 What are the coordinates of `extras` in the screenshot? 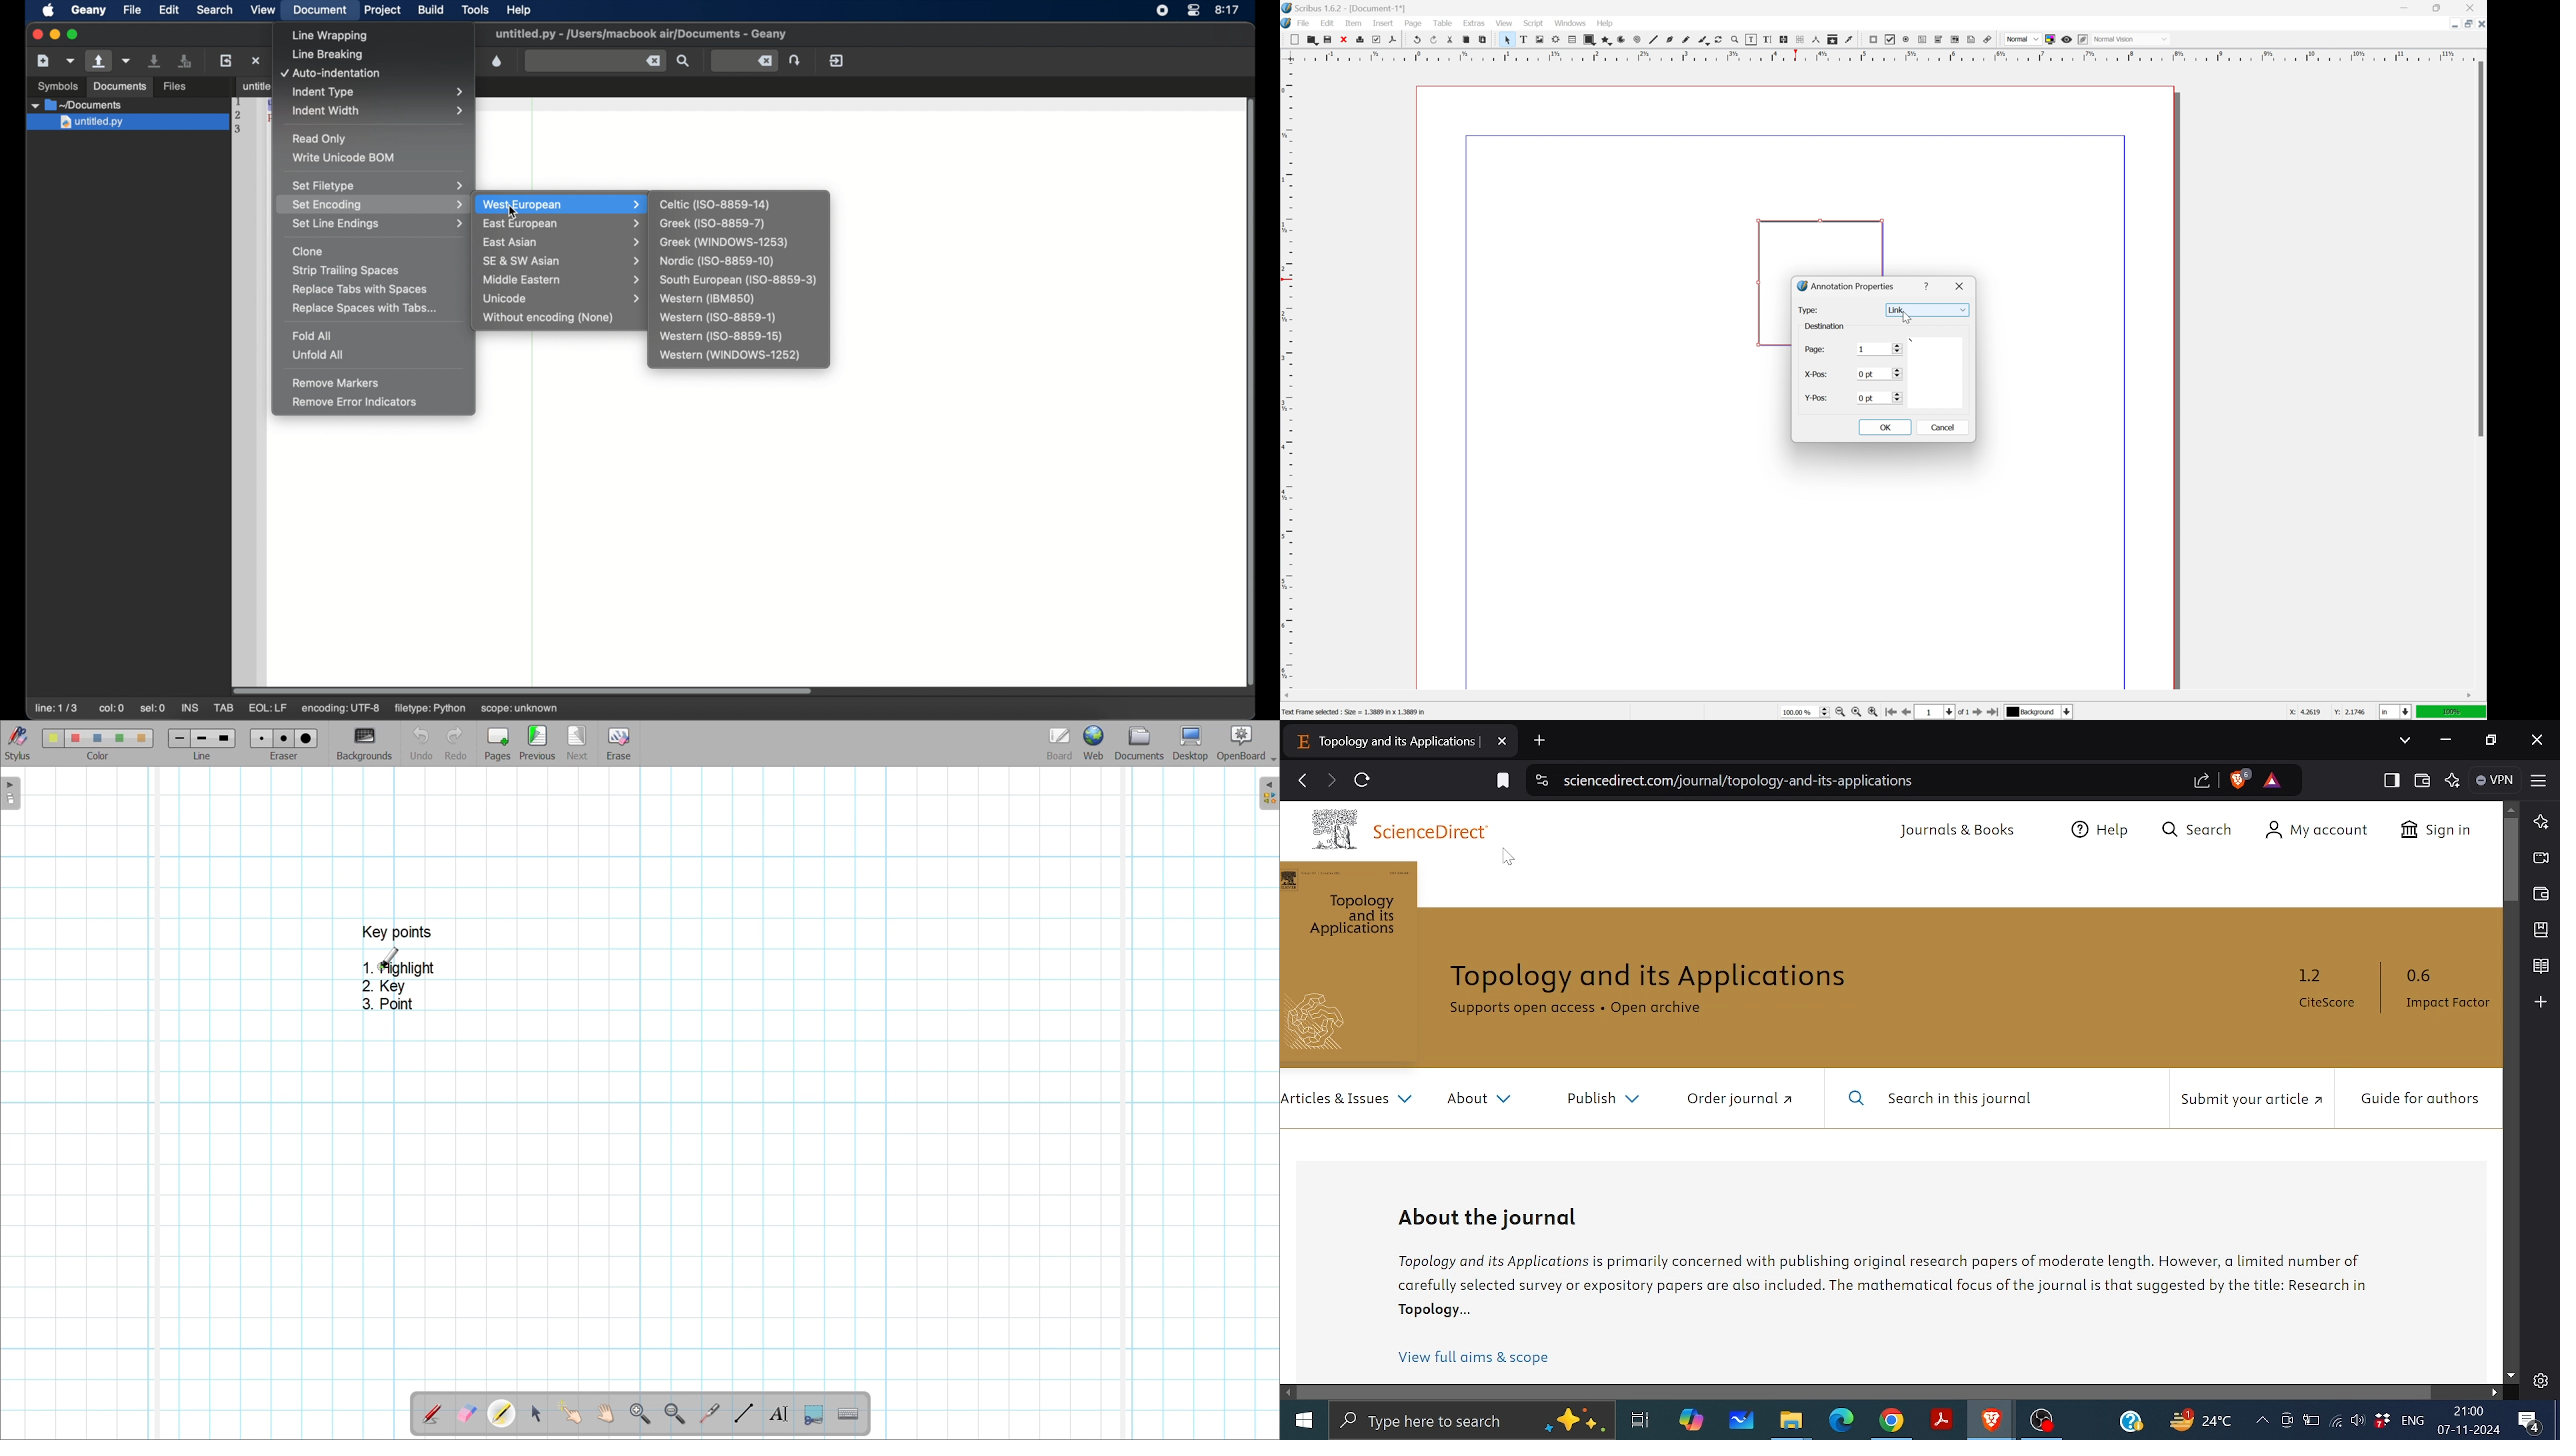 It's located at (1474, 22).